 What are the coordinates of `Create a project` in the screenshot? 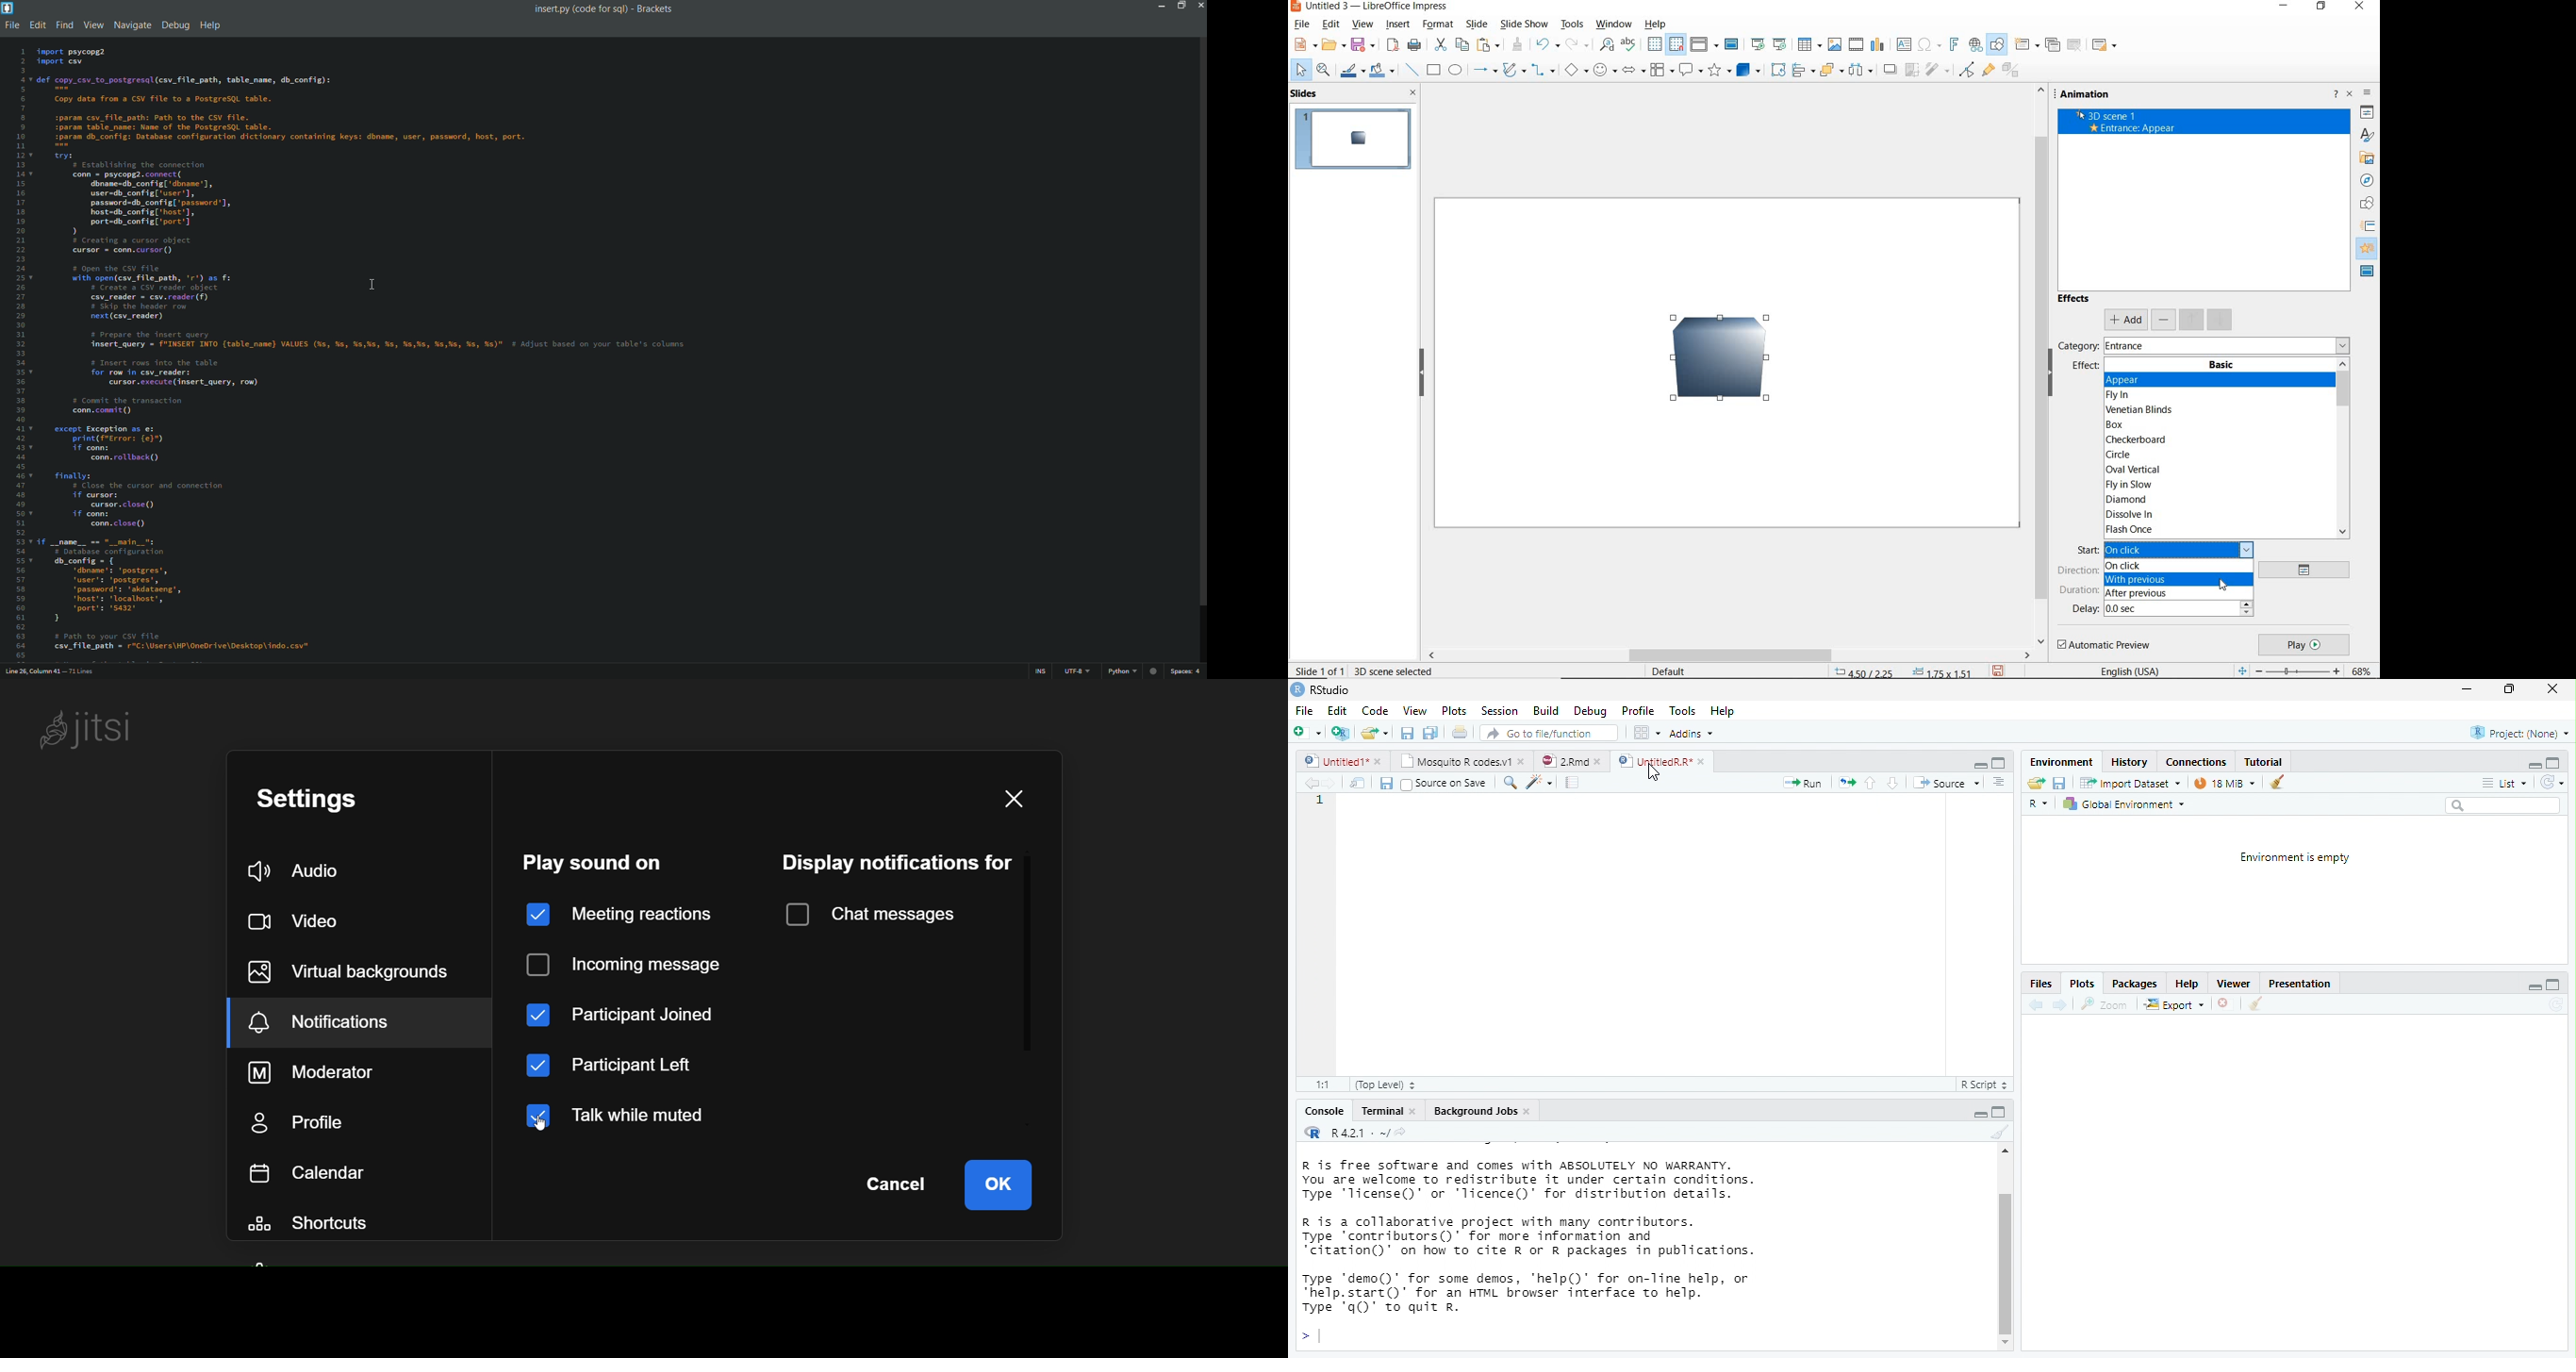 It's located at (1340, 733).